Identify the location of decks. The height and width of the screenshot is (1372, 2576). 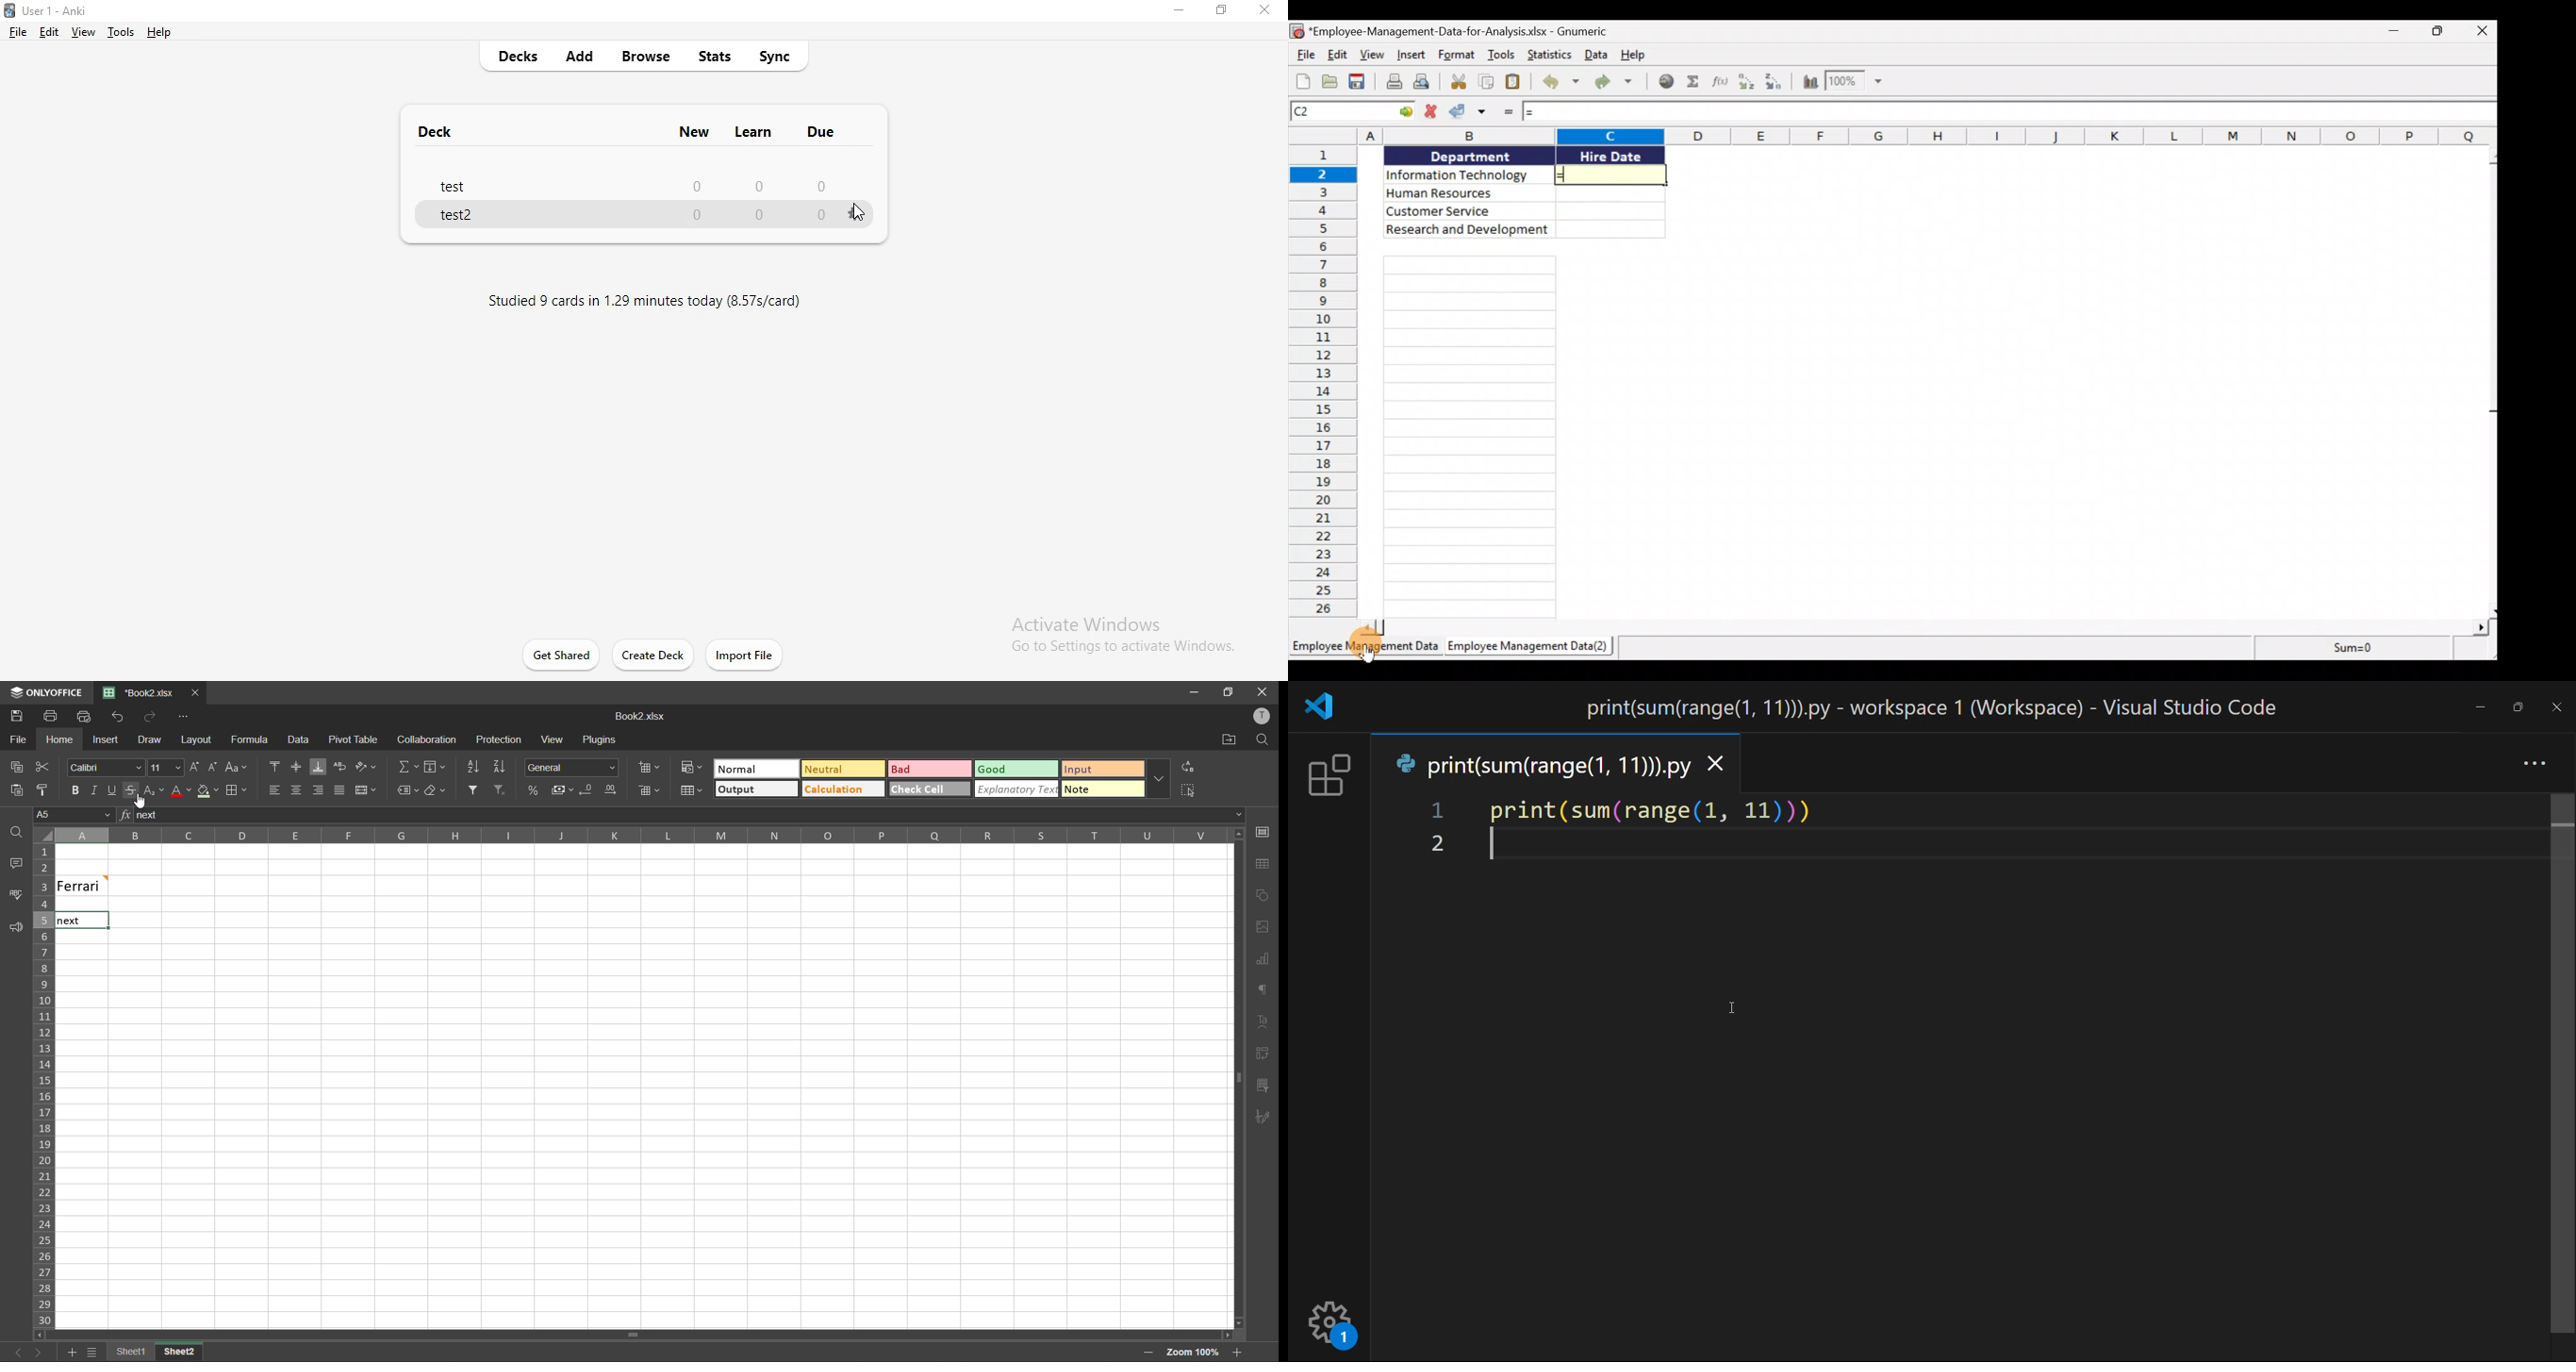
(516, 58).